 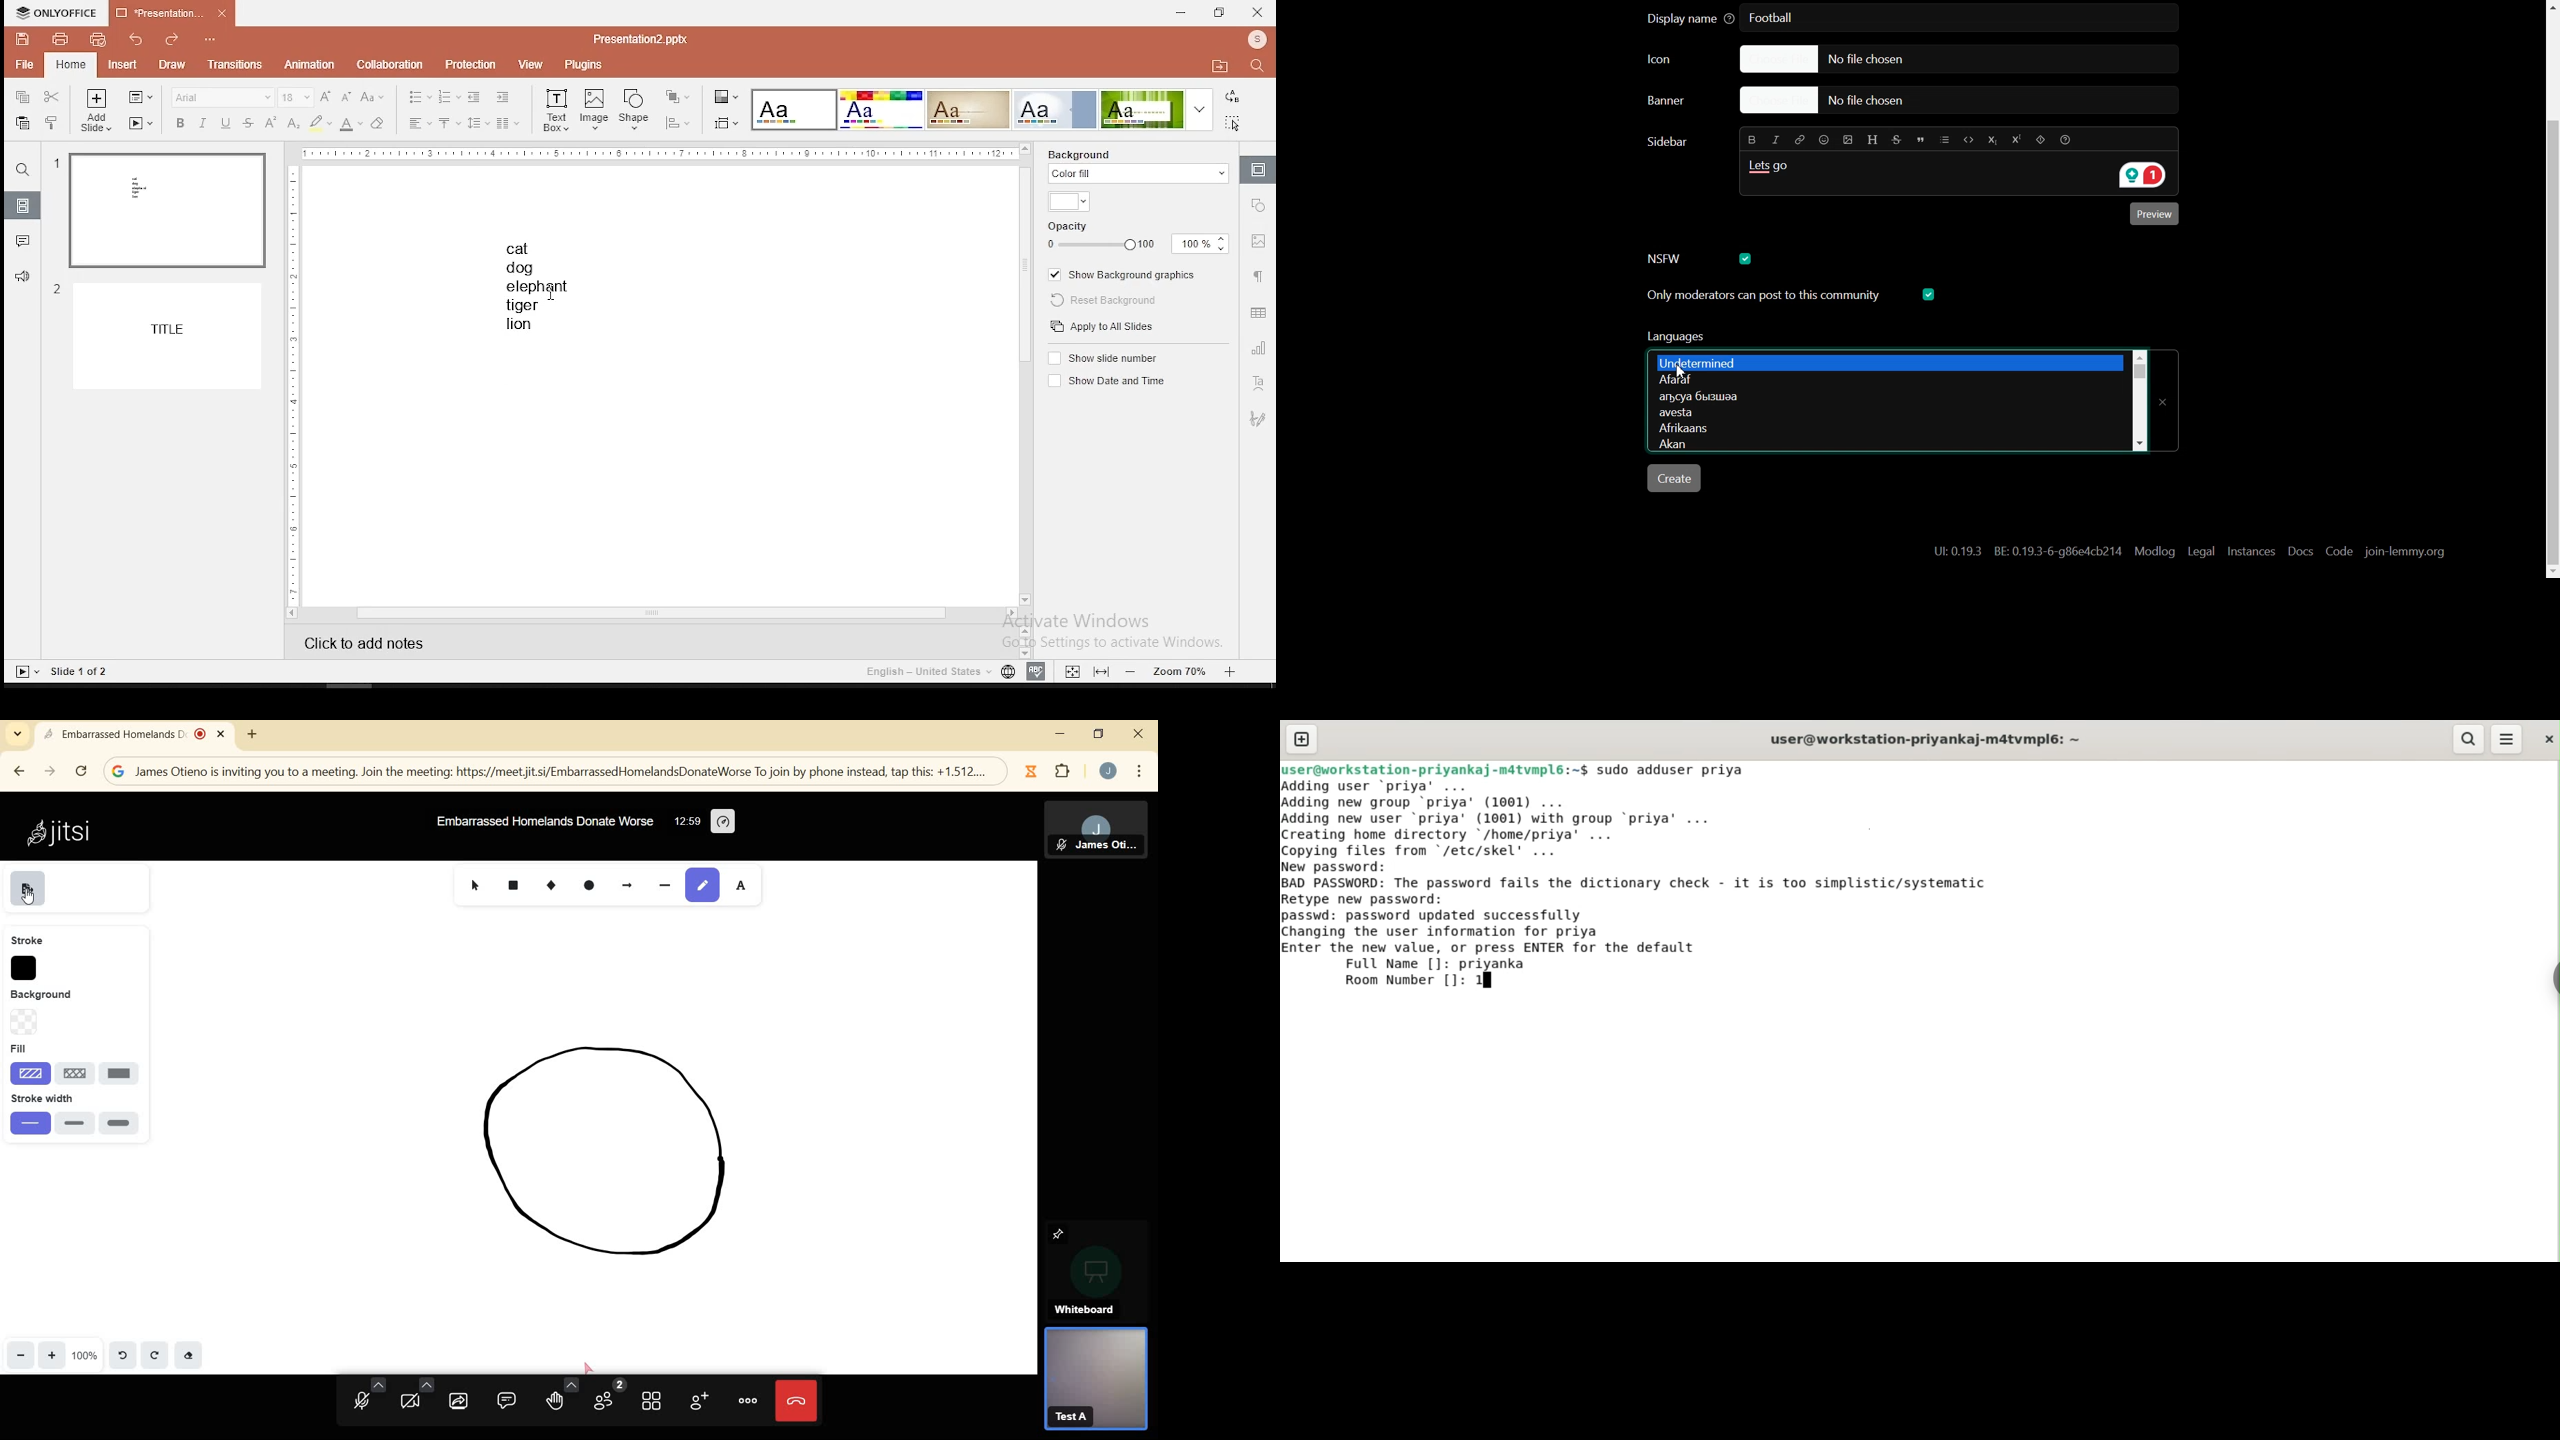 What do you see at coordinates (2338, 553) in the screenshot?
I see `Code` at bounding box center [2338, 553].